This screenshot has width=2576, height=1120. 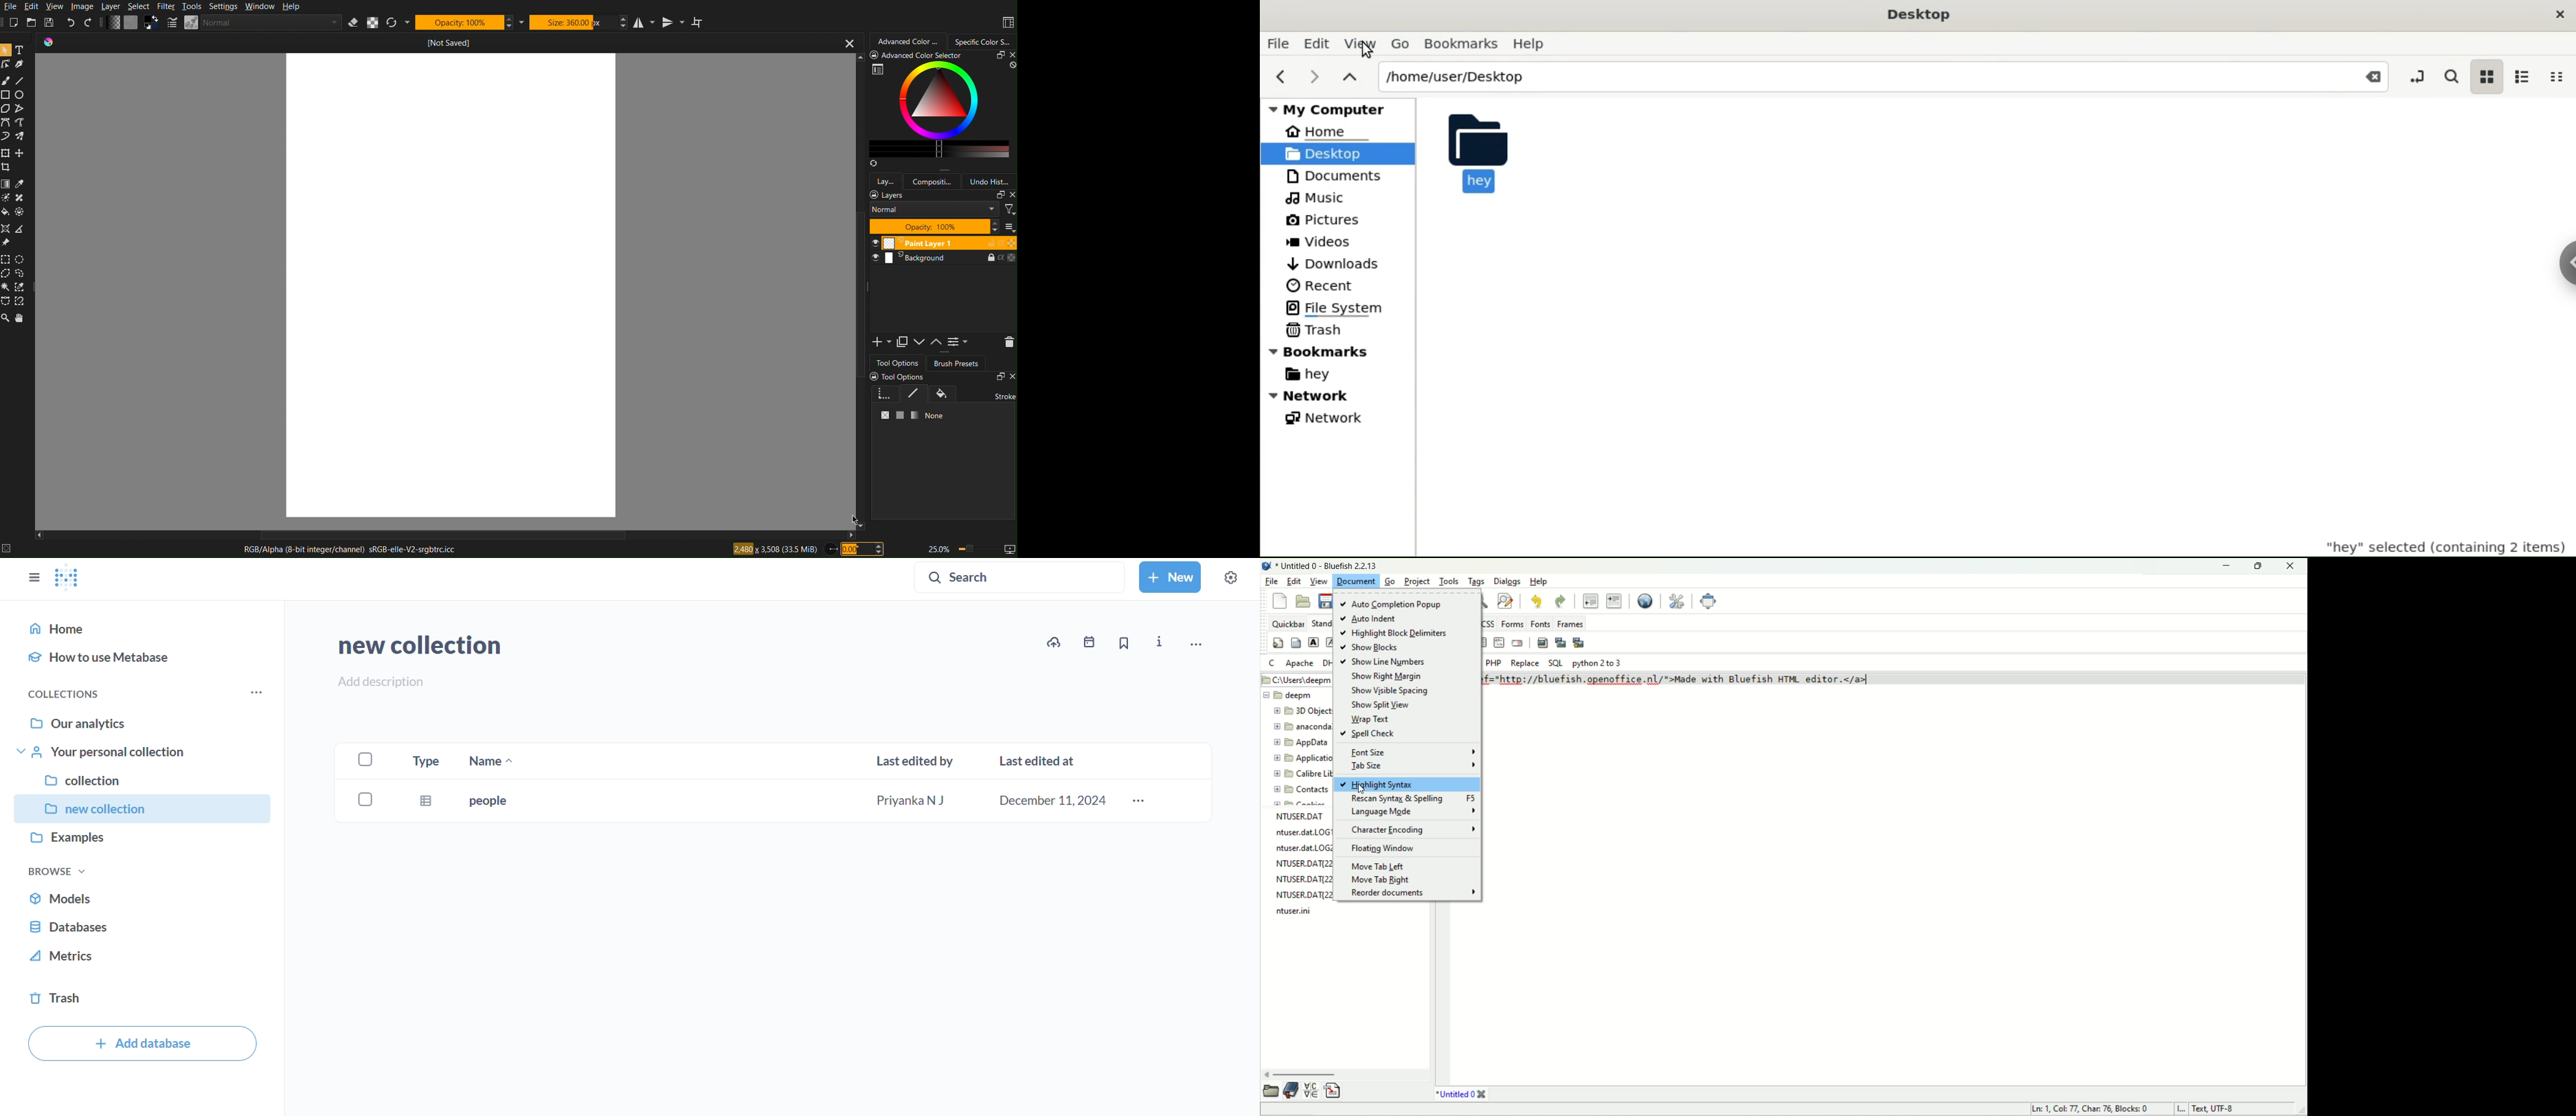 What do you see at coordinates (1460, 1094) in the screenshot?
I see `title` at bounding box center [1460, 1094].